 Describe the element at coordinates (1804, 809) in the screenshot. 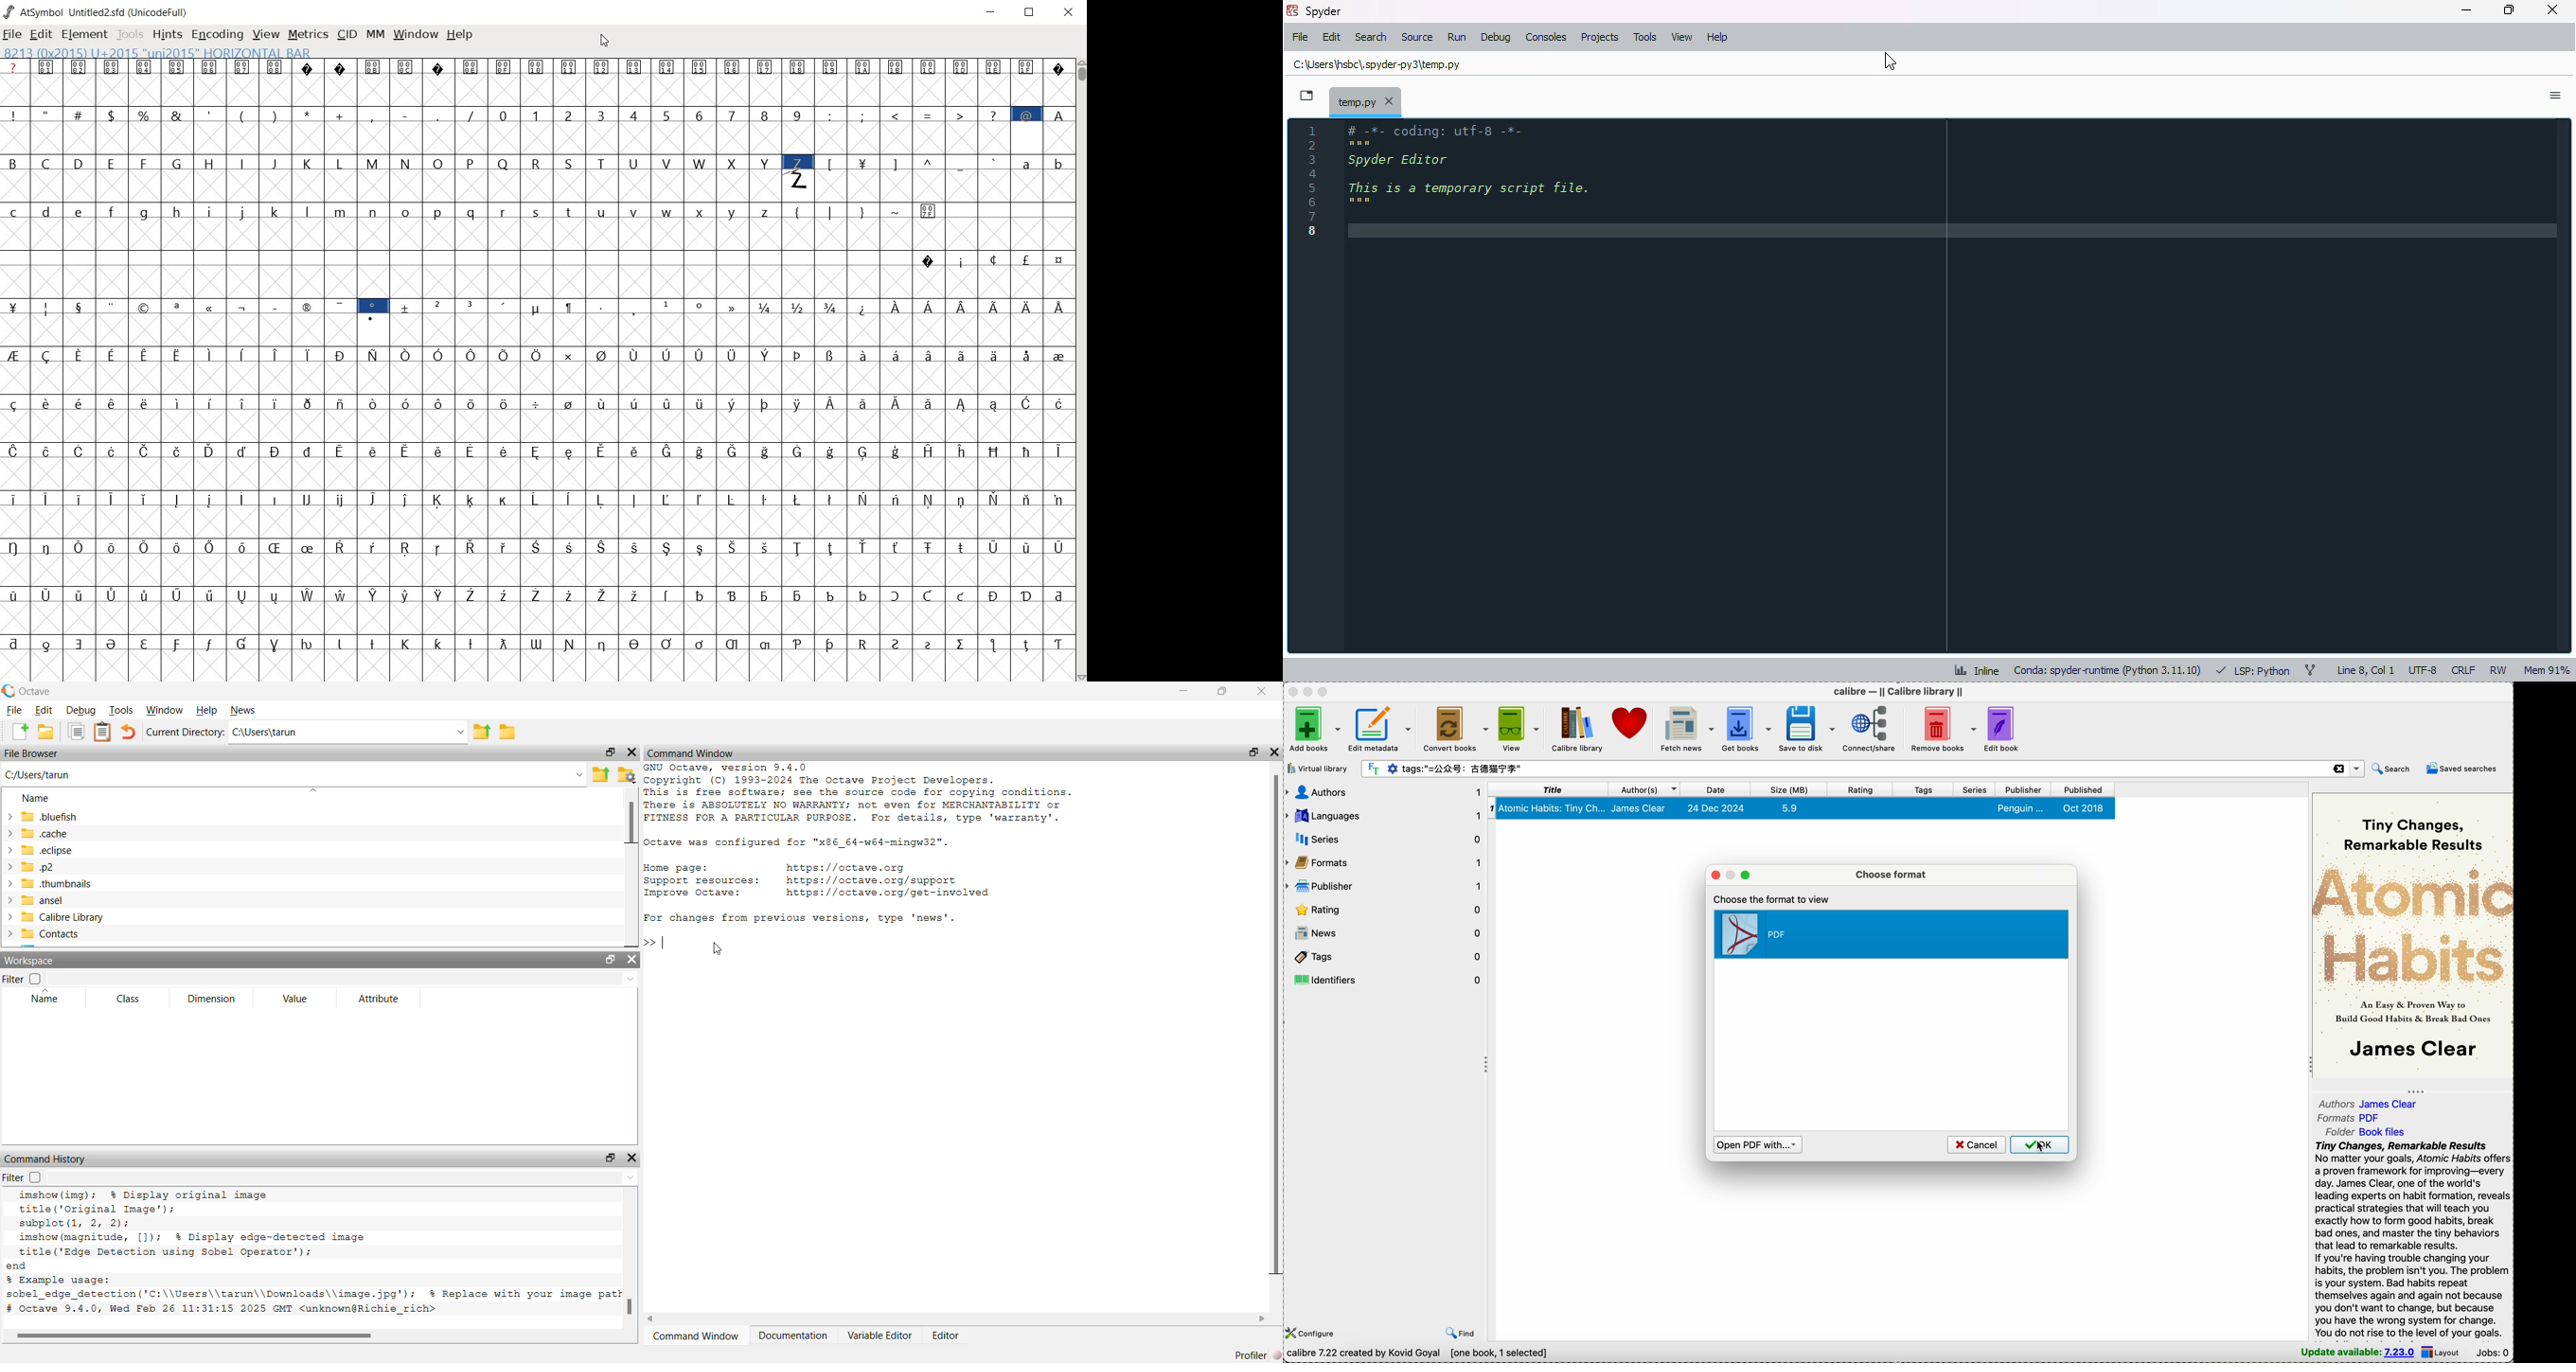

I see `Atomic Habits book details selected` at that location.